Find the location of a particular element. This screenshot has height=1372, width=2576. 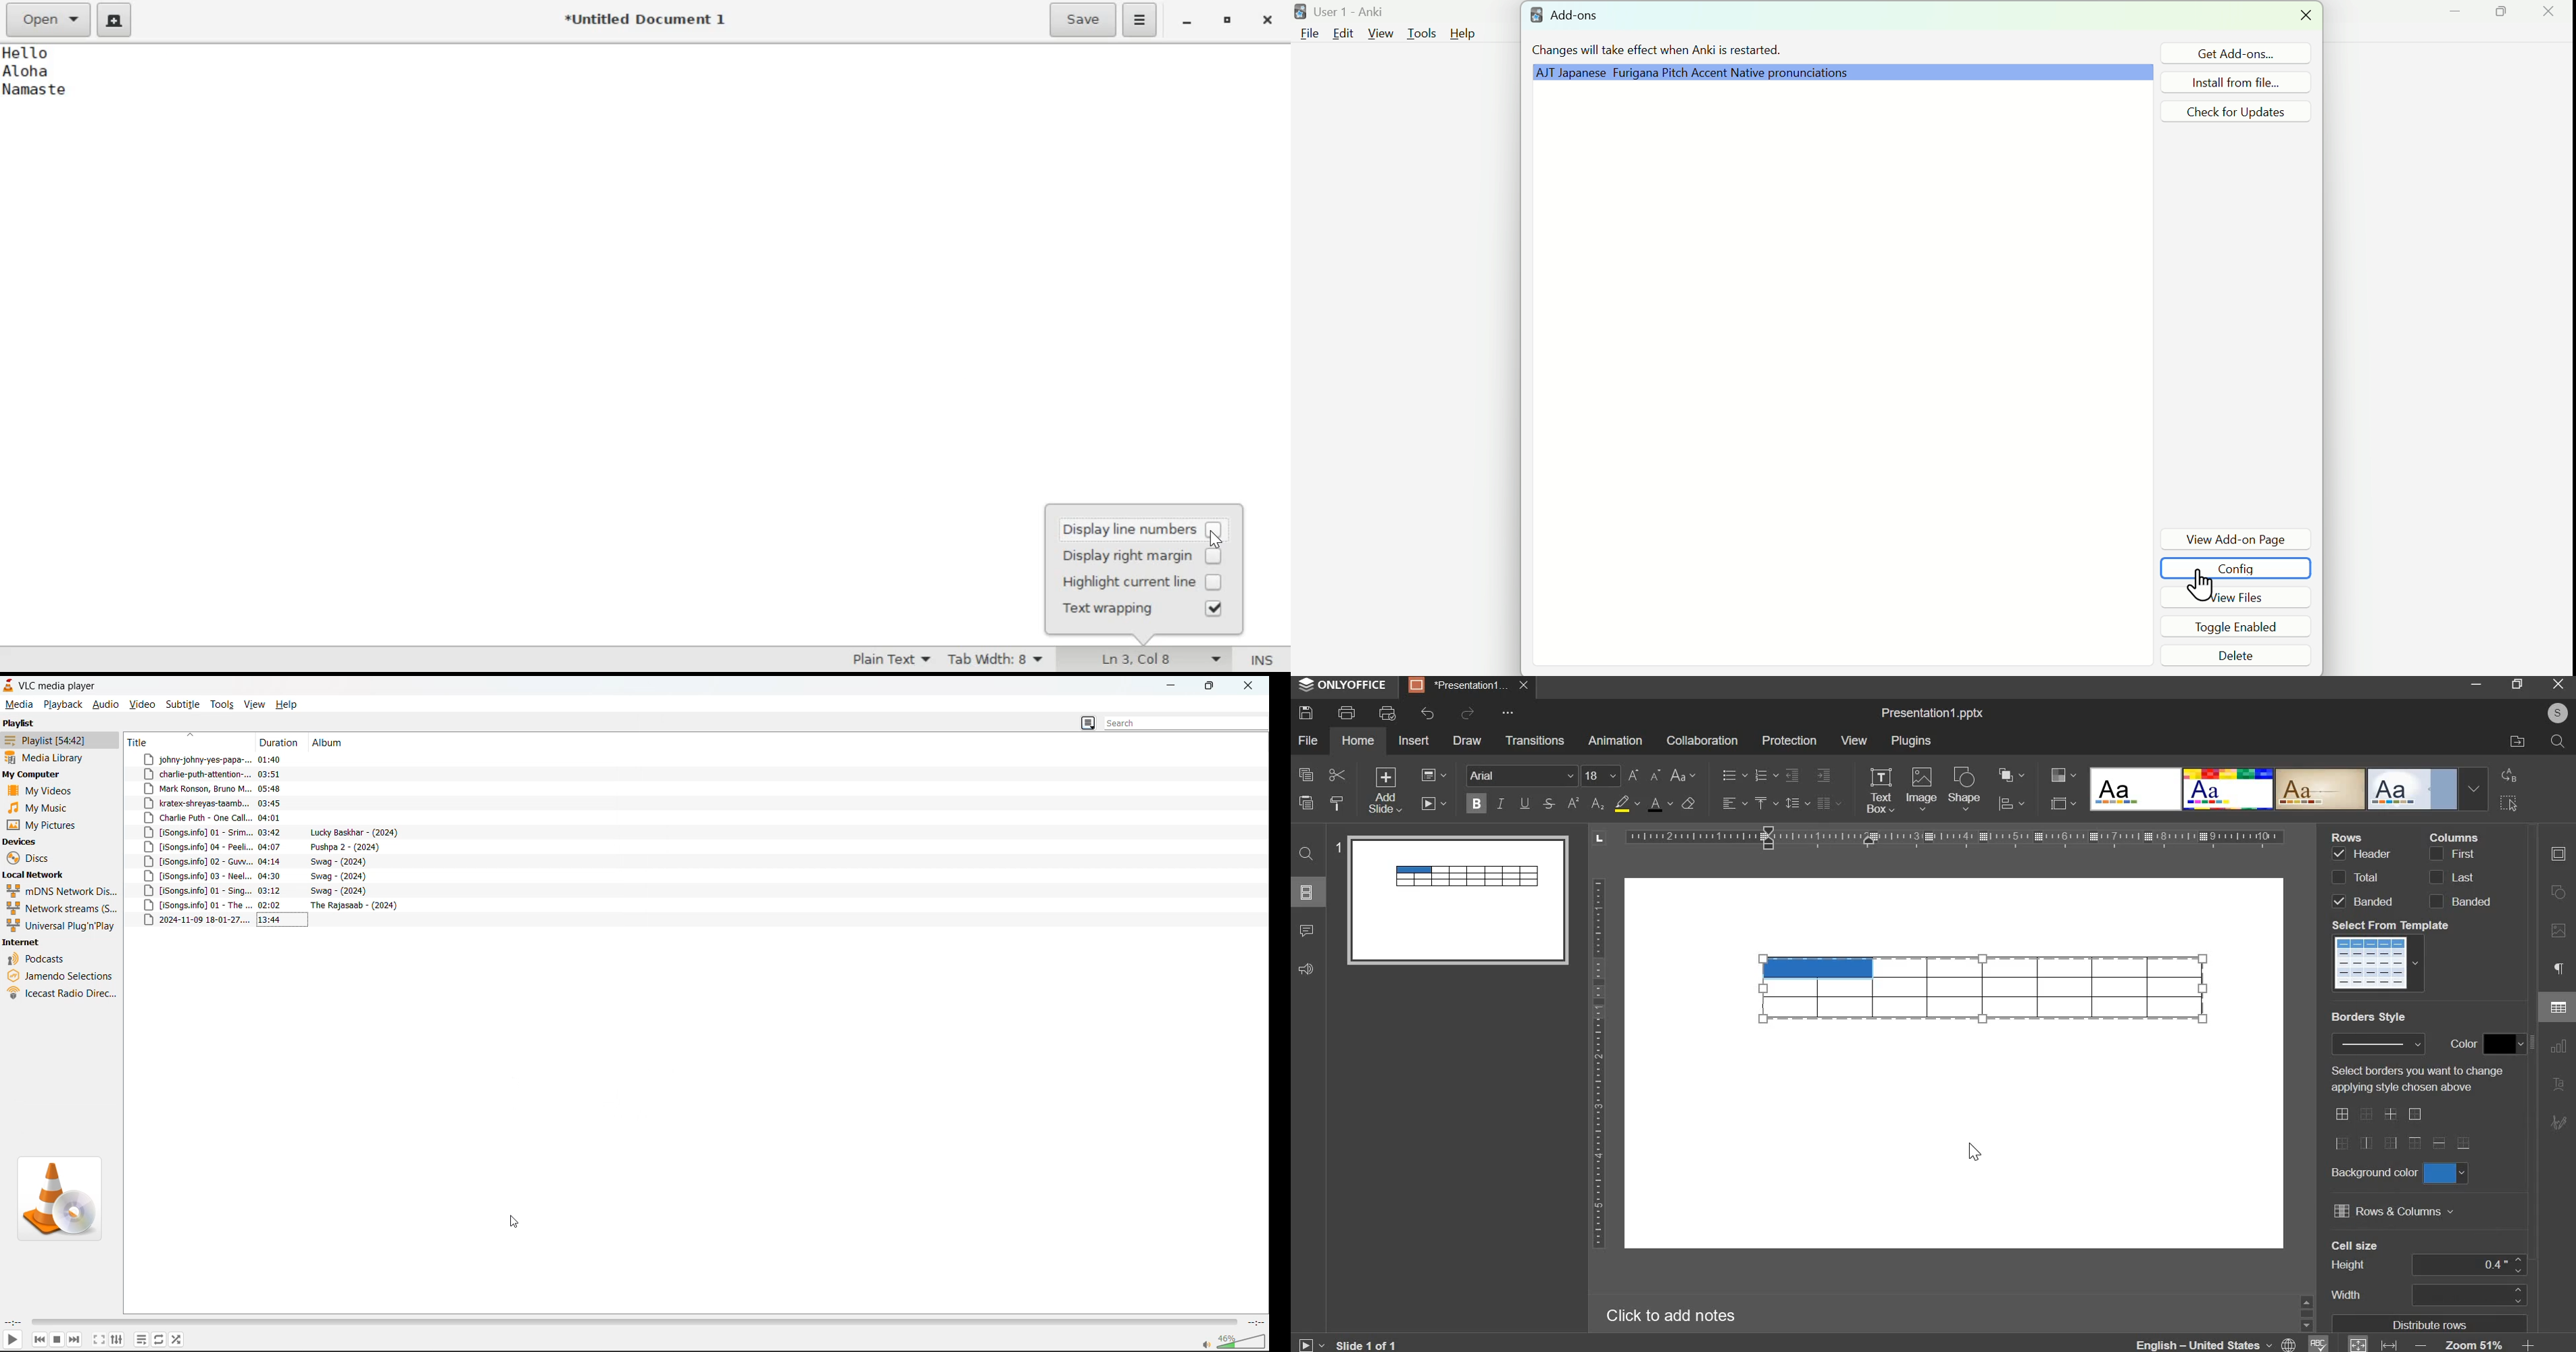

print preview is located at coordinates (1387, 714).